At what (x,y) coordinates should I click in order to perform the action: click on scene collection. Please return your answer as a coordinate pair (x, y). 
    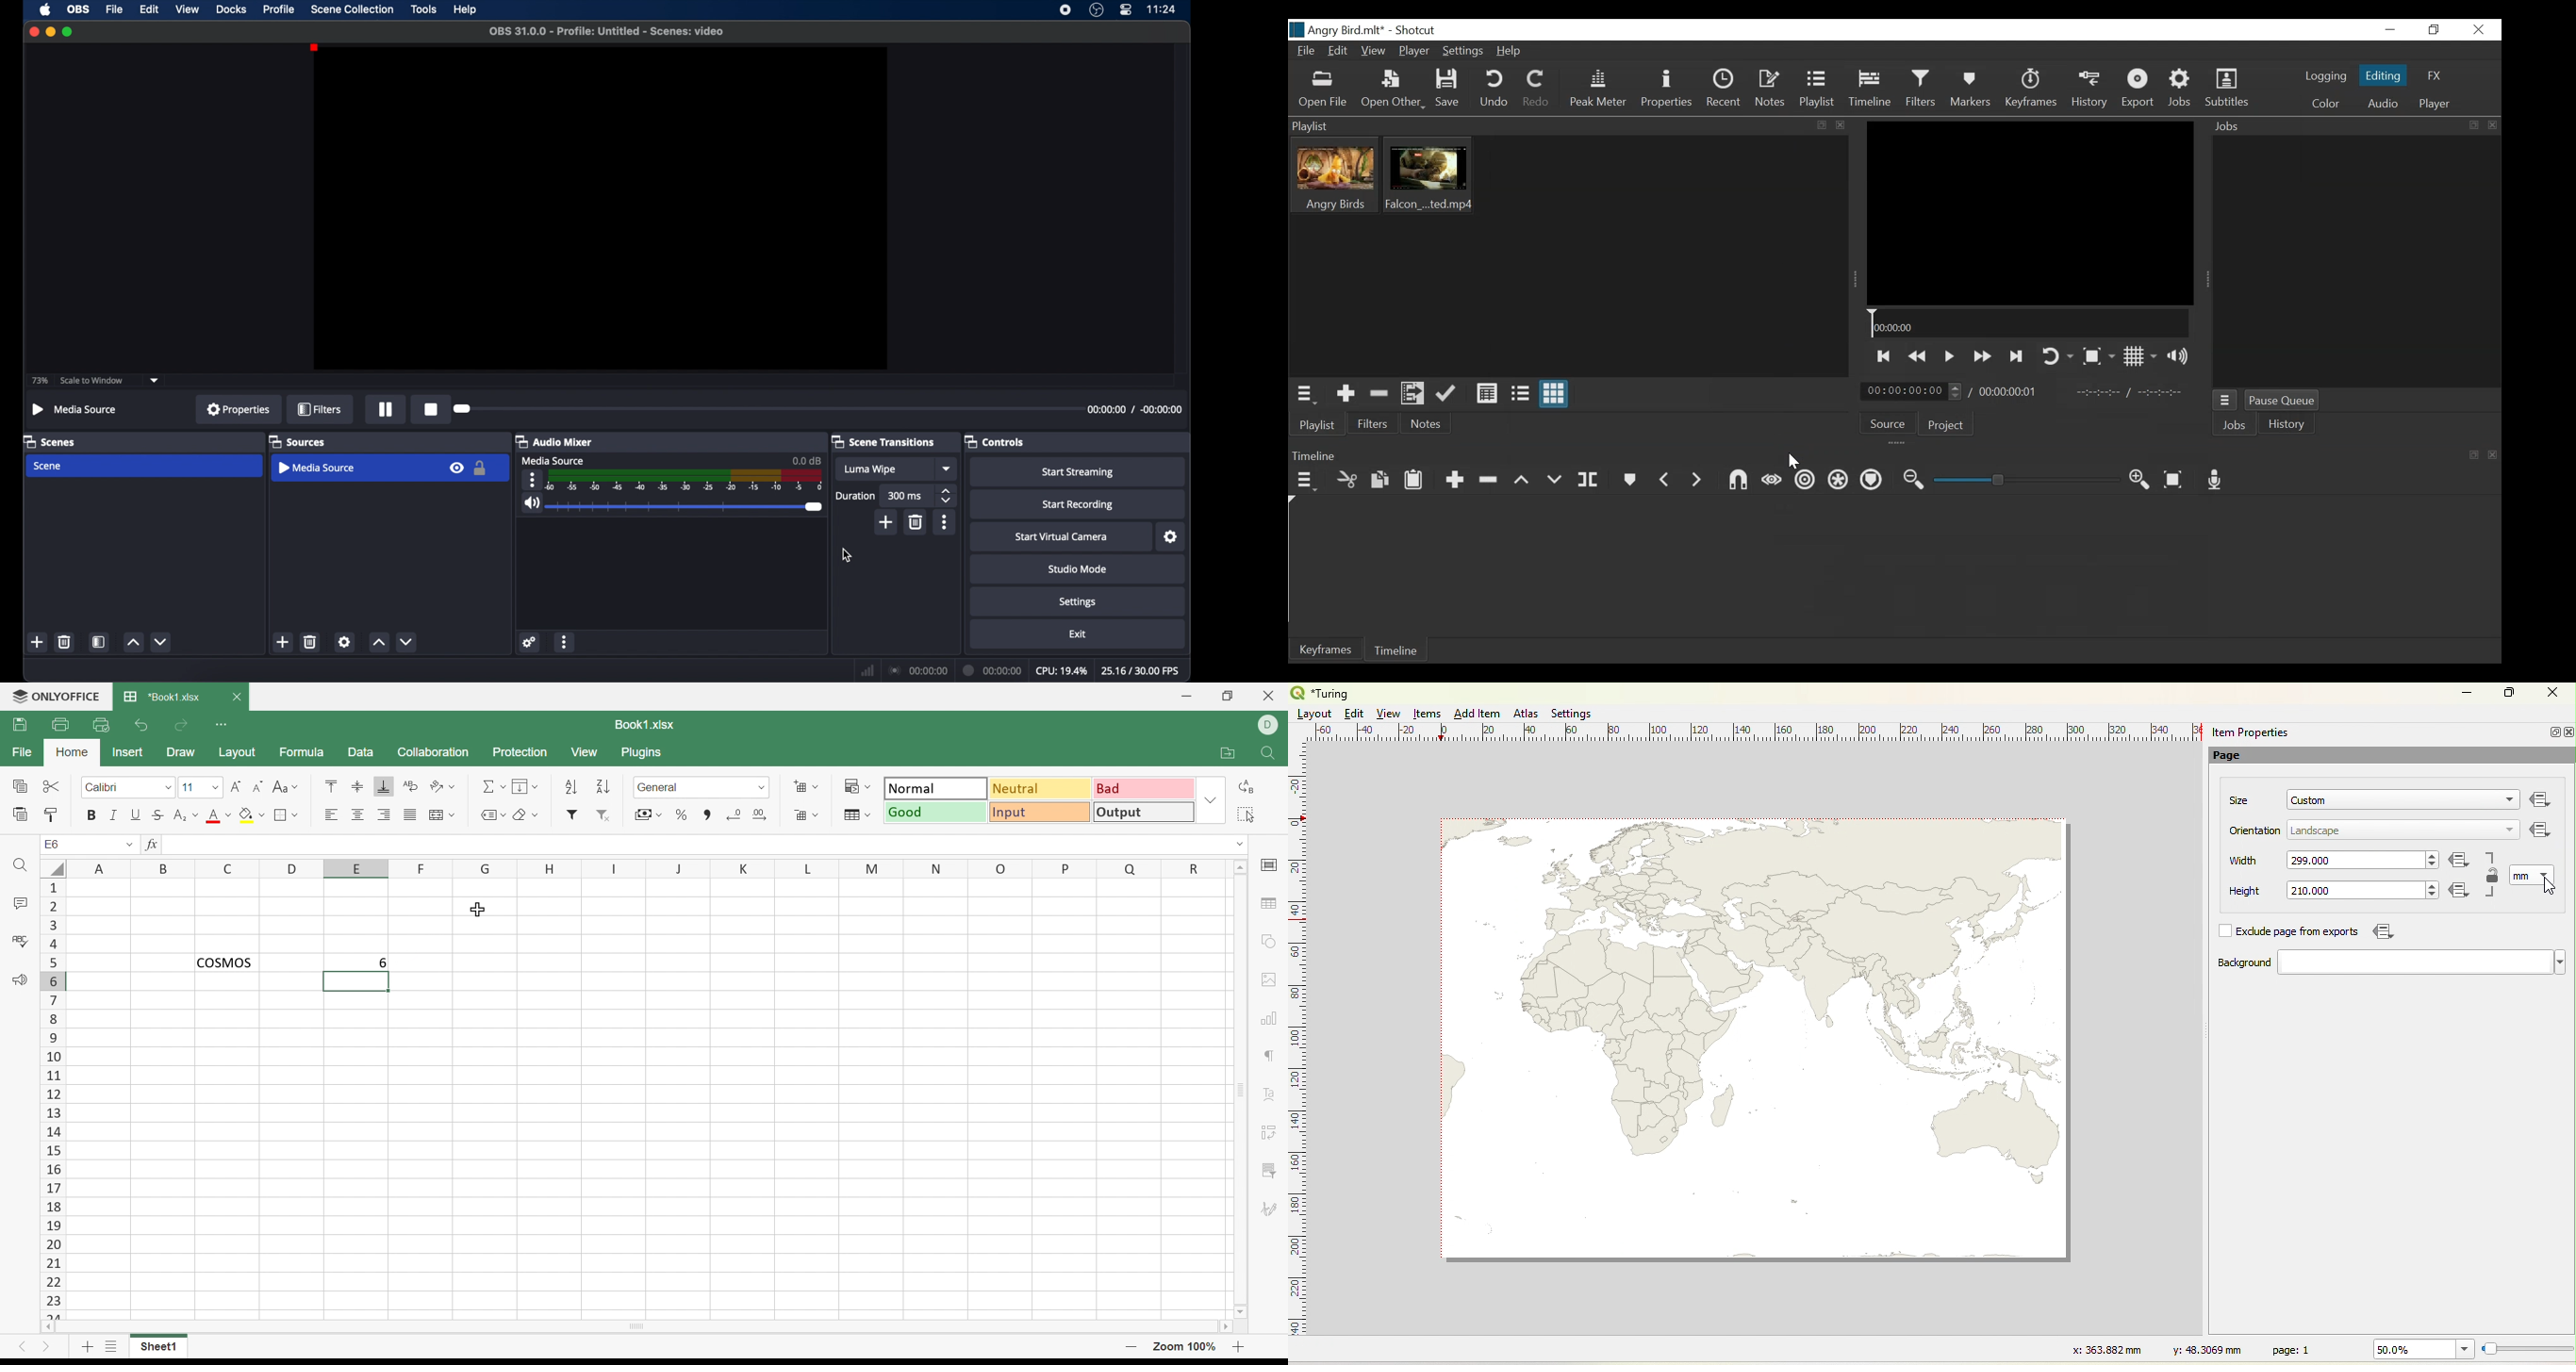
    Looking at the image, I should click on (352, 9).